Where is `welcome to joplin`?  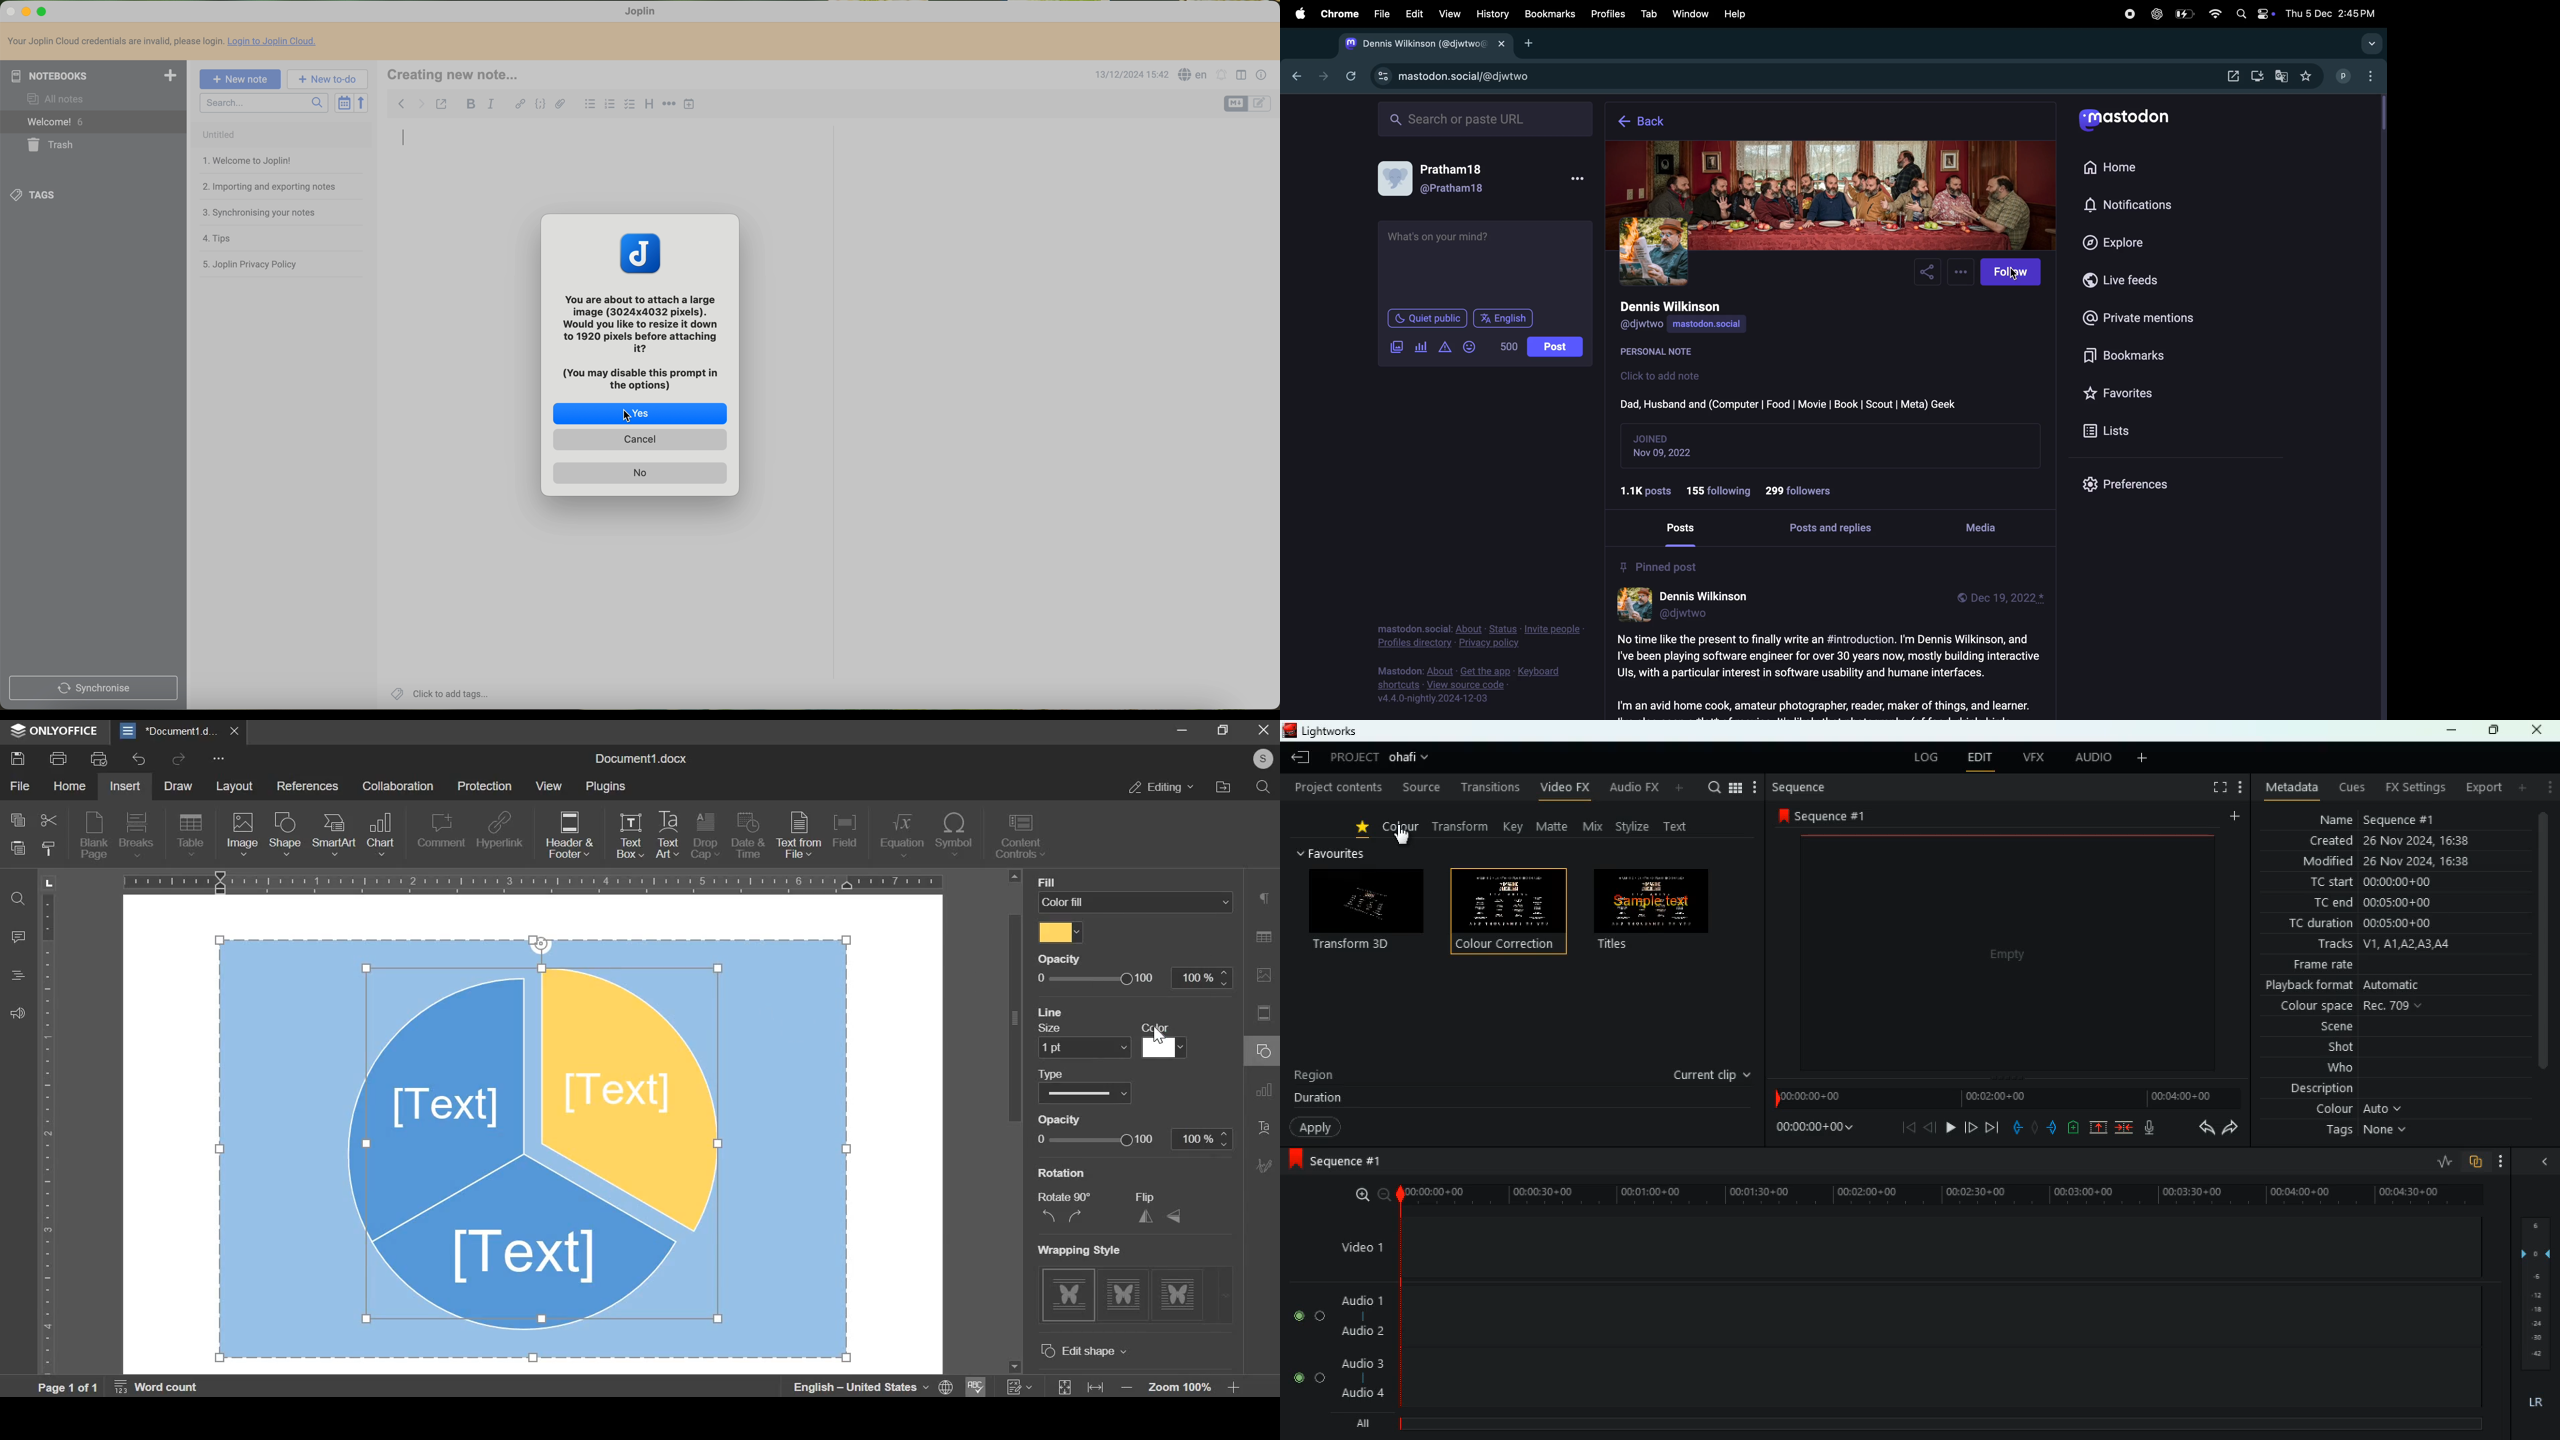 welcome to joplin is located at coordinates (245, 161).